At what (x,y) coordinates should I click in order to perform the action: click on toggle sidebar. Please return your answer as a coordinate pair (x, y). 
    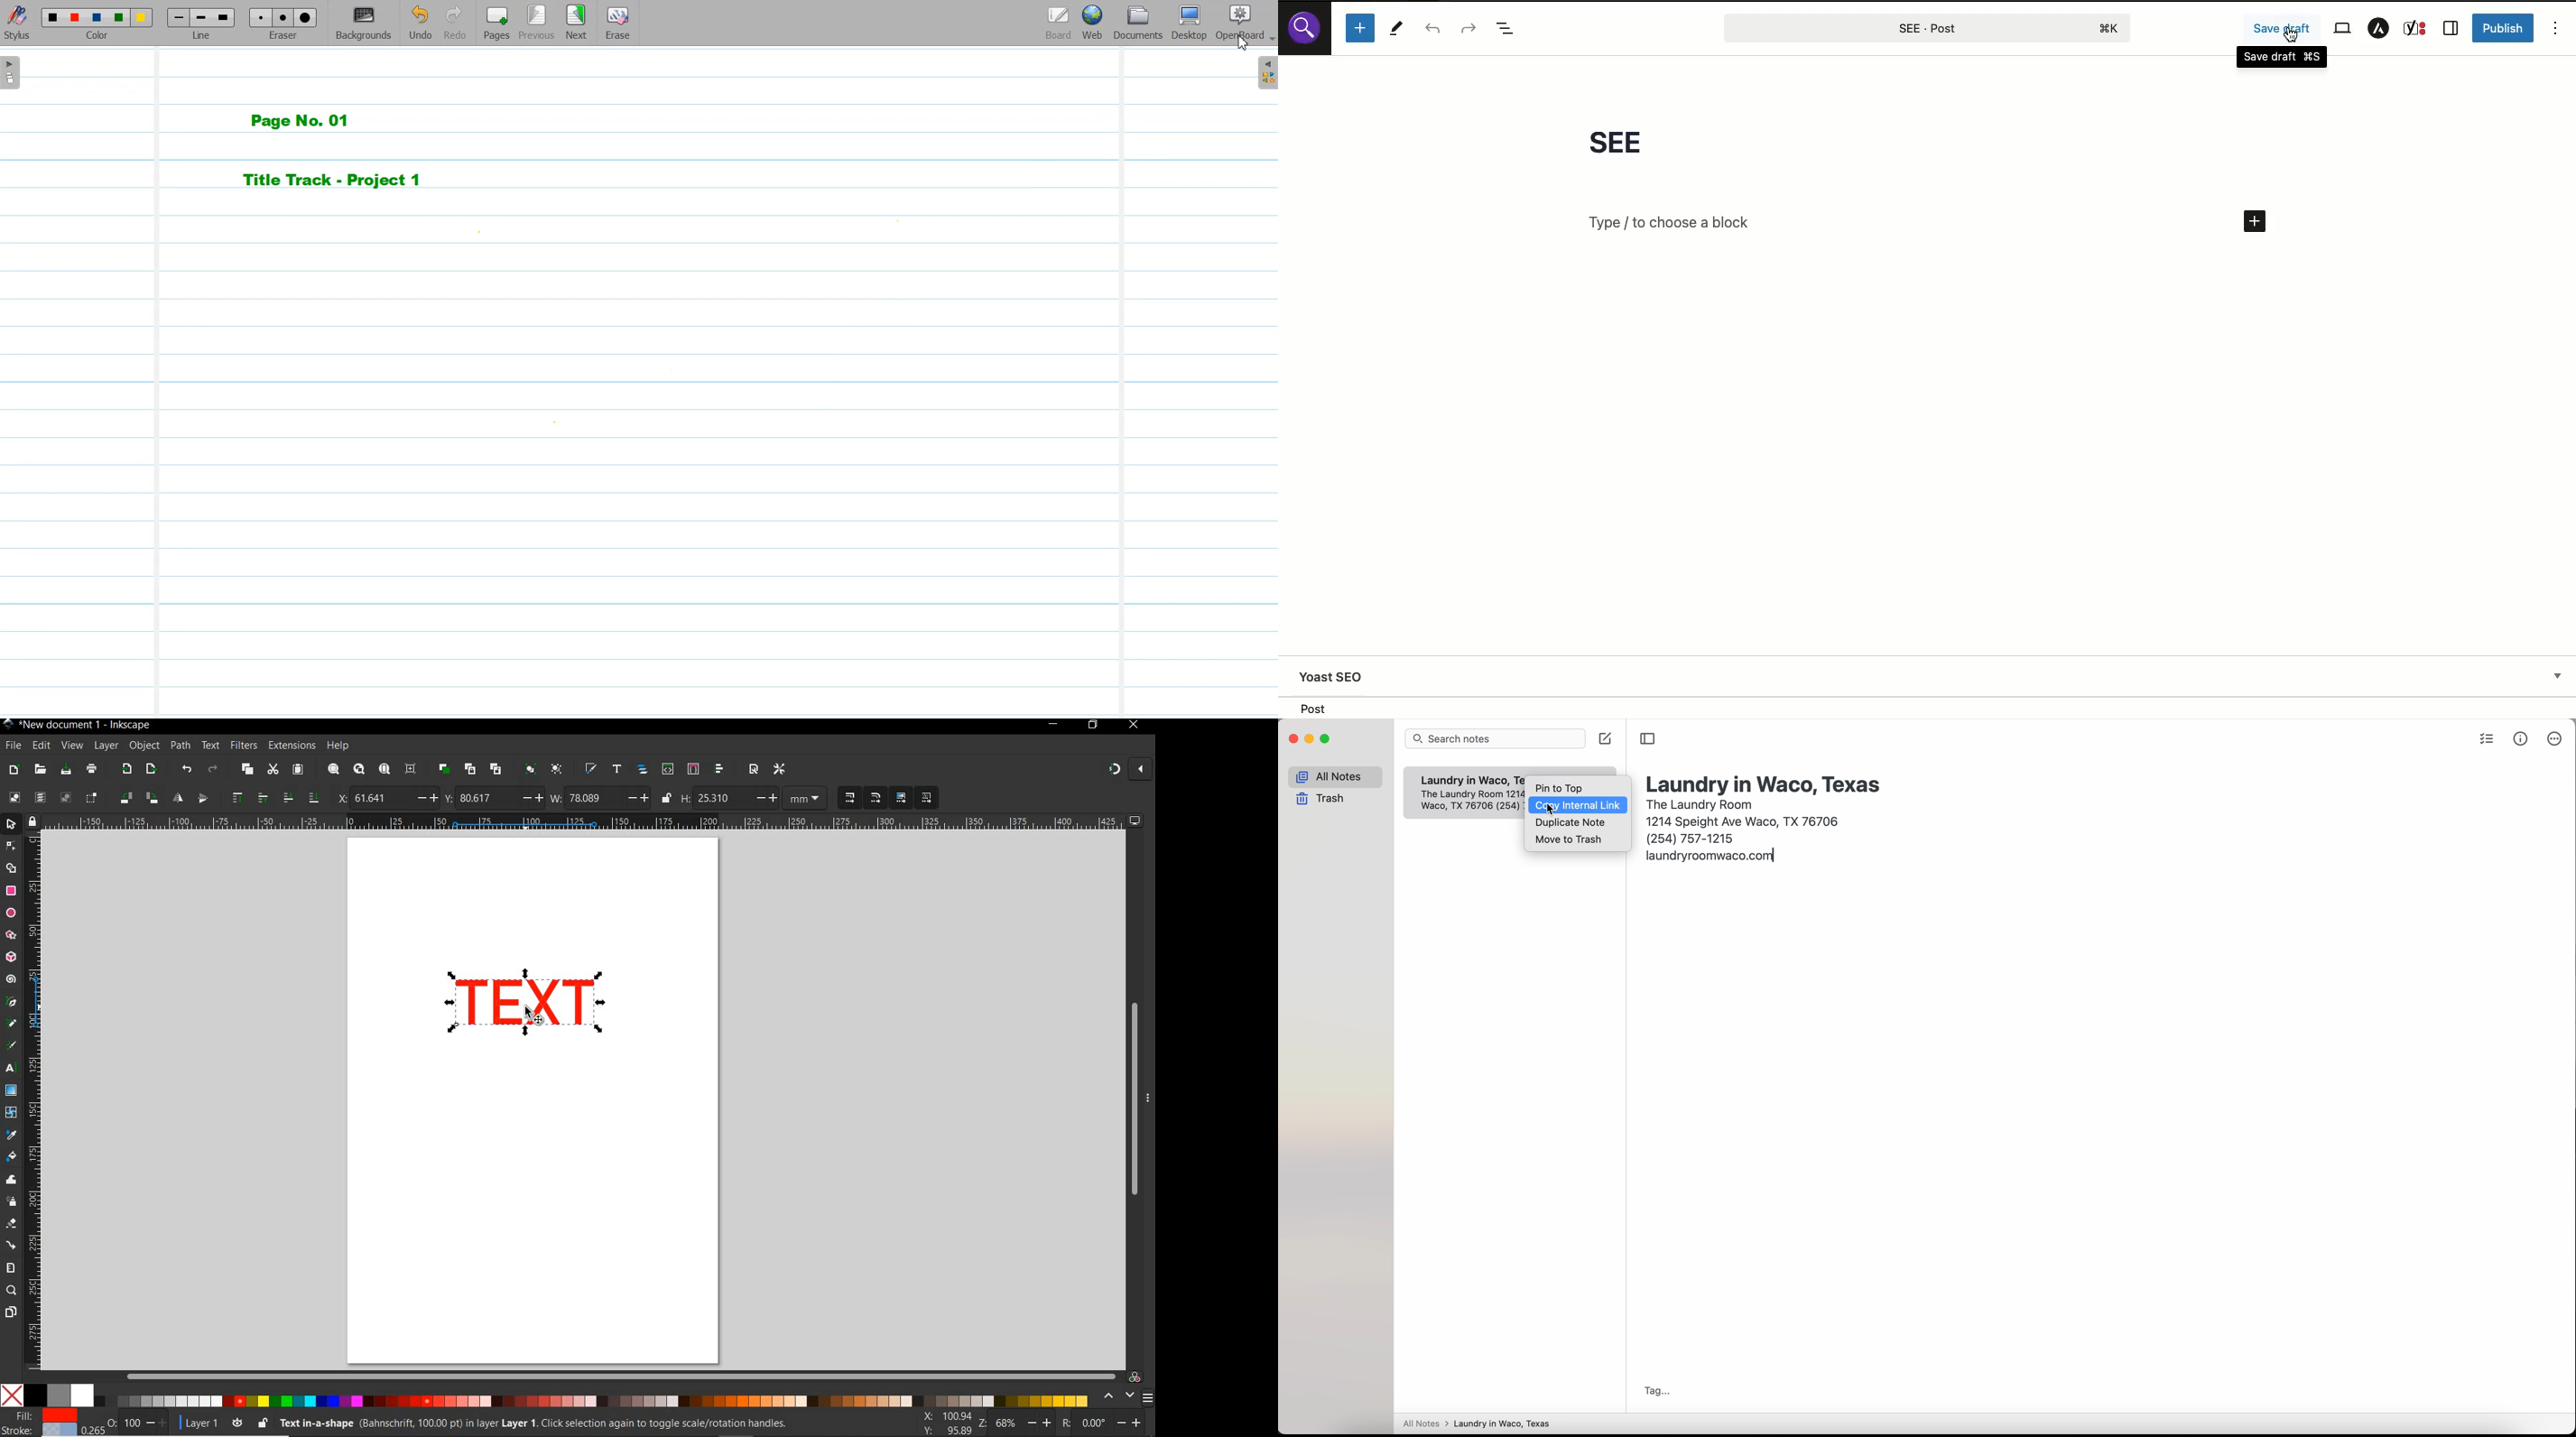
    Looking at the image, I should click on (1648, 739).